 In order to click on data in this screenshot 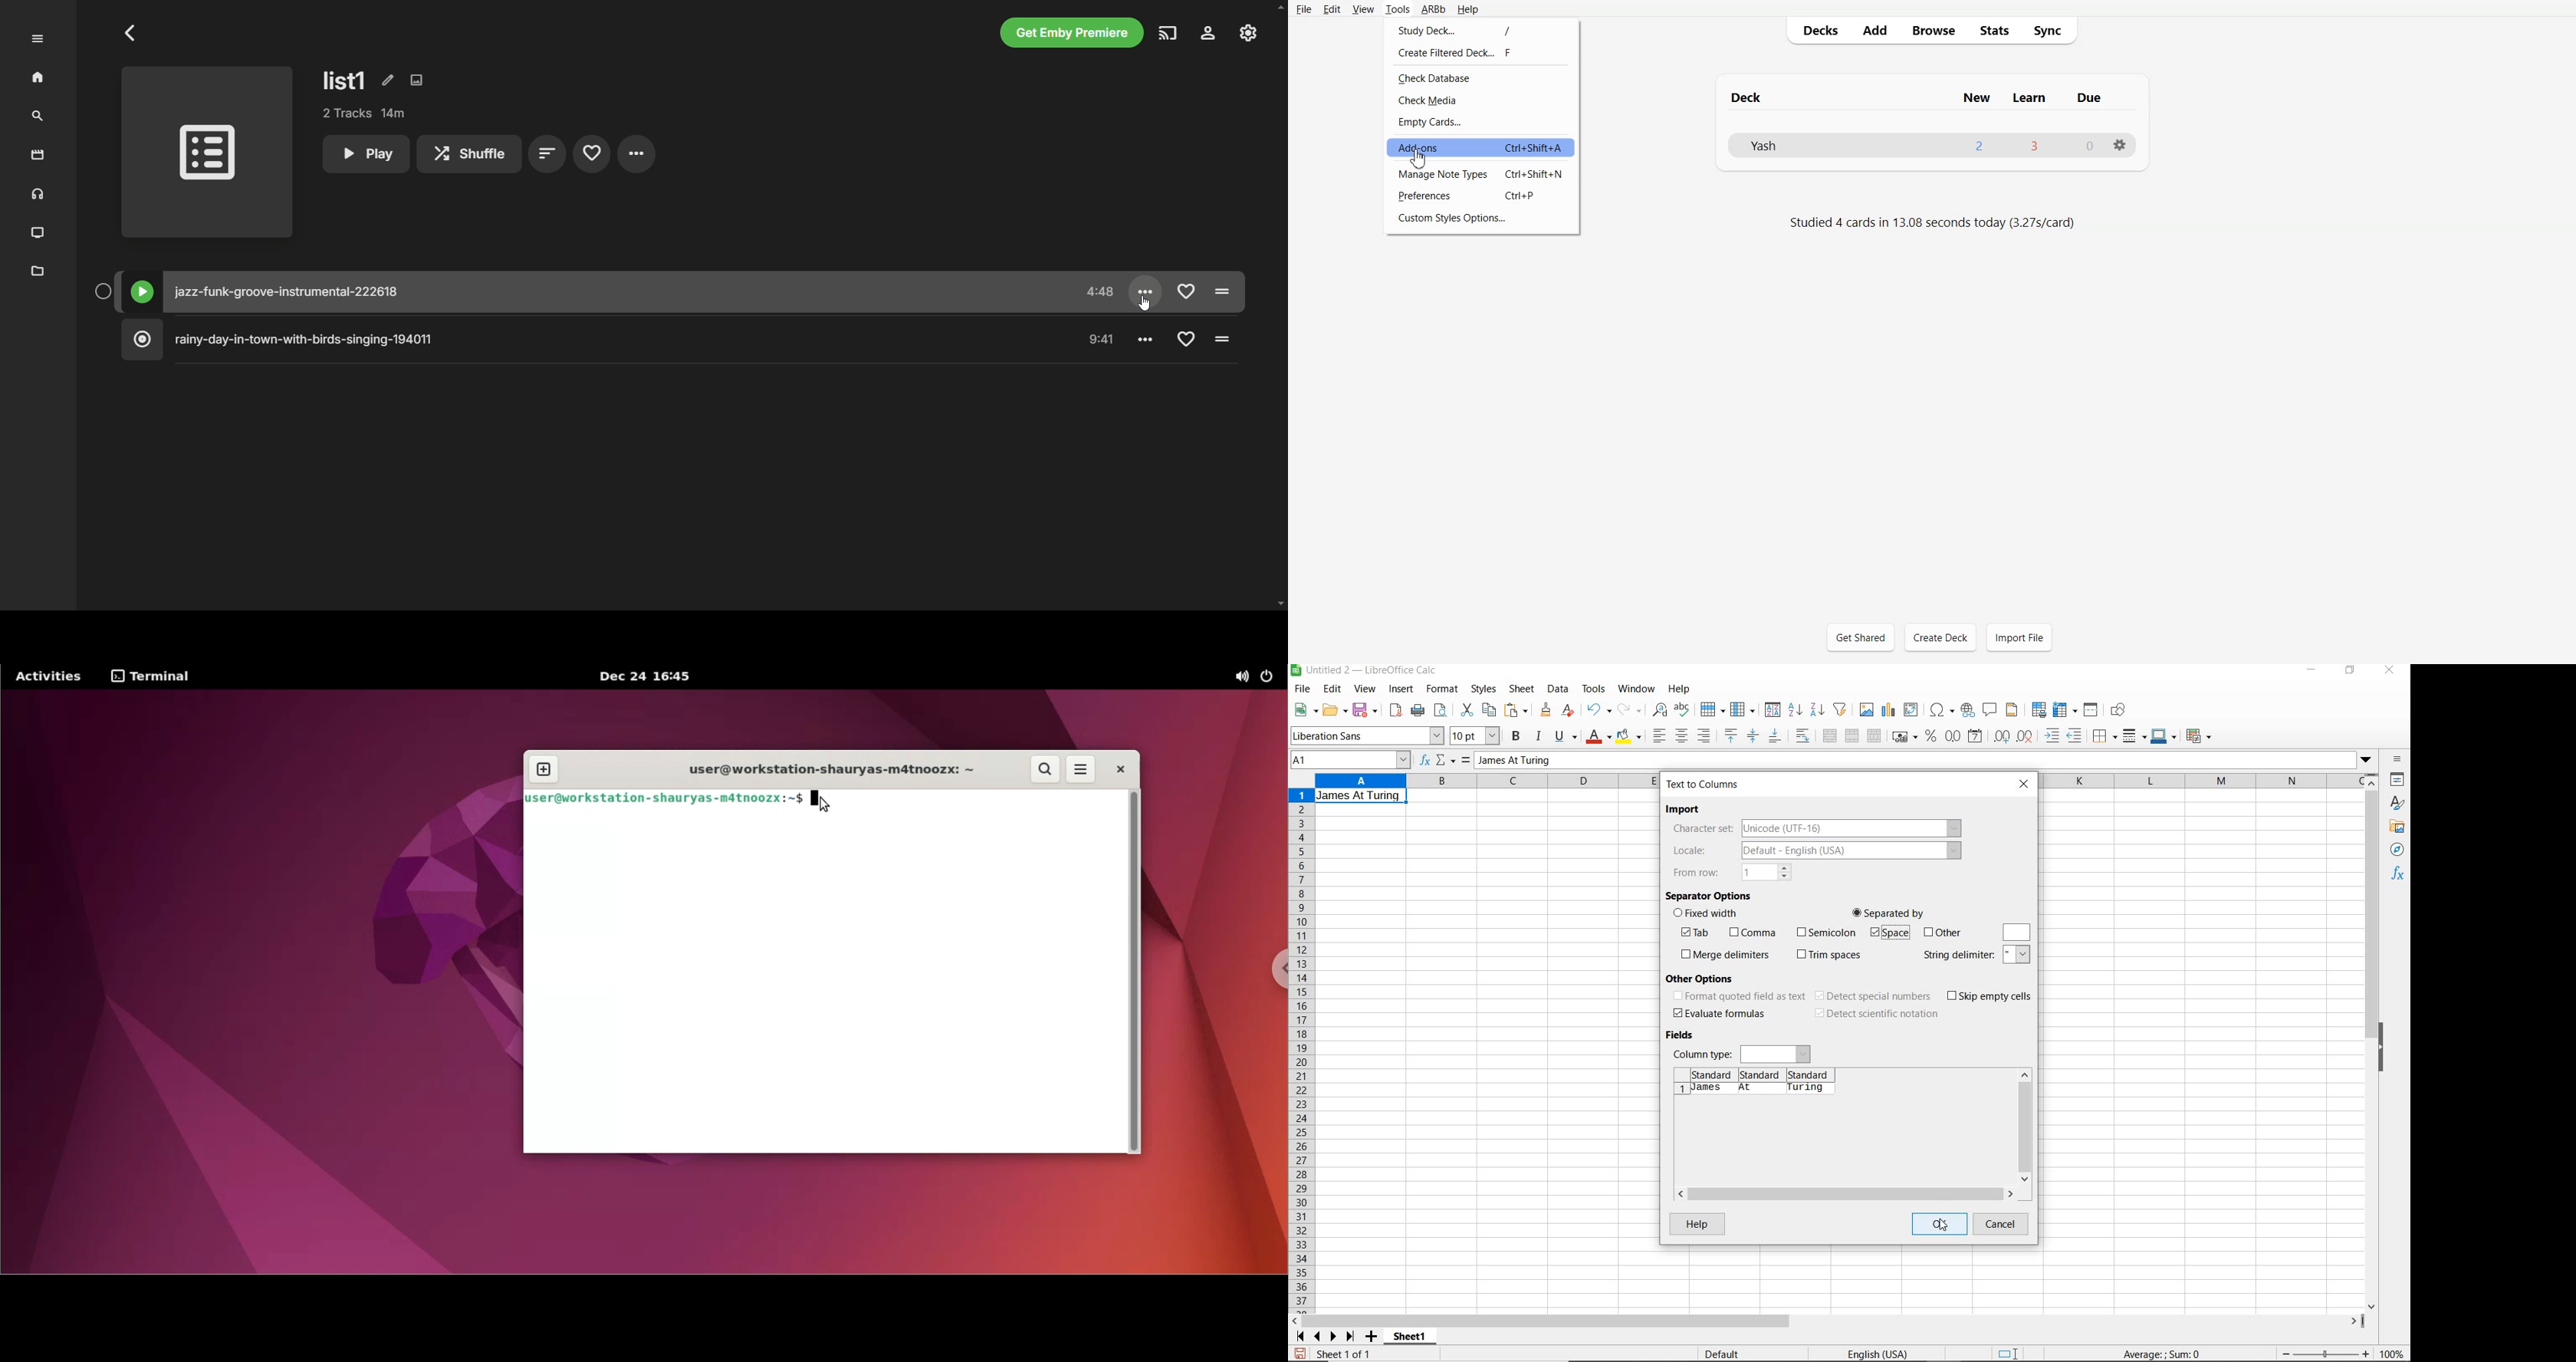, I will do `click(1559, 689)`.